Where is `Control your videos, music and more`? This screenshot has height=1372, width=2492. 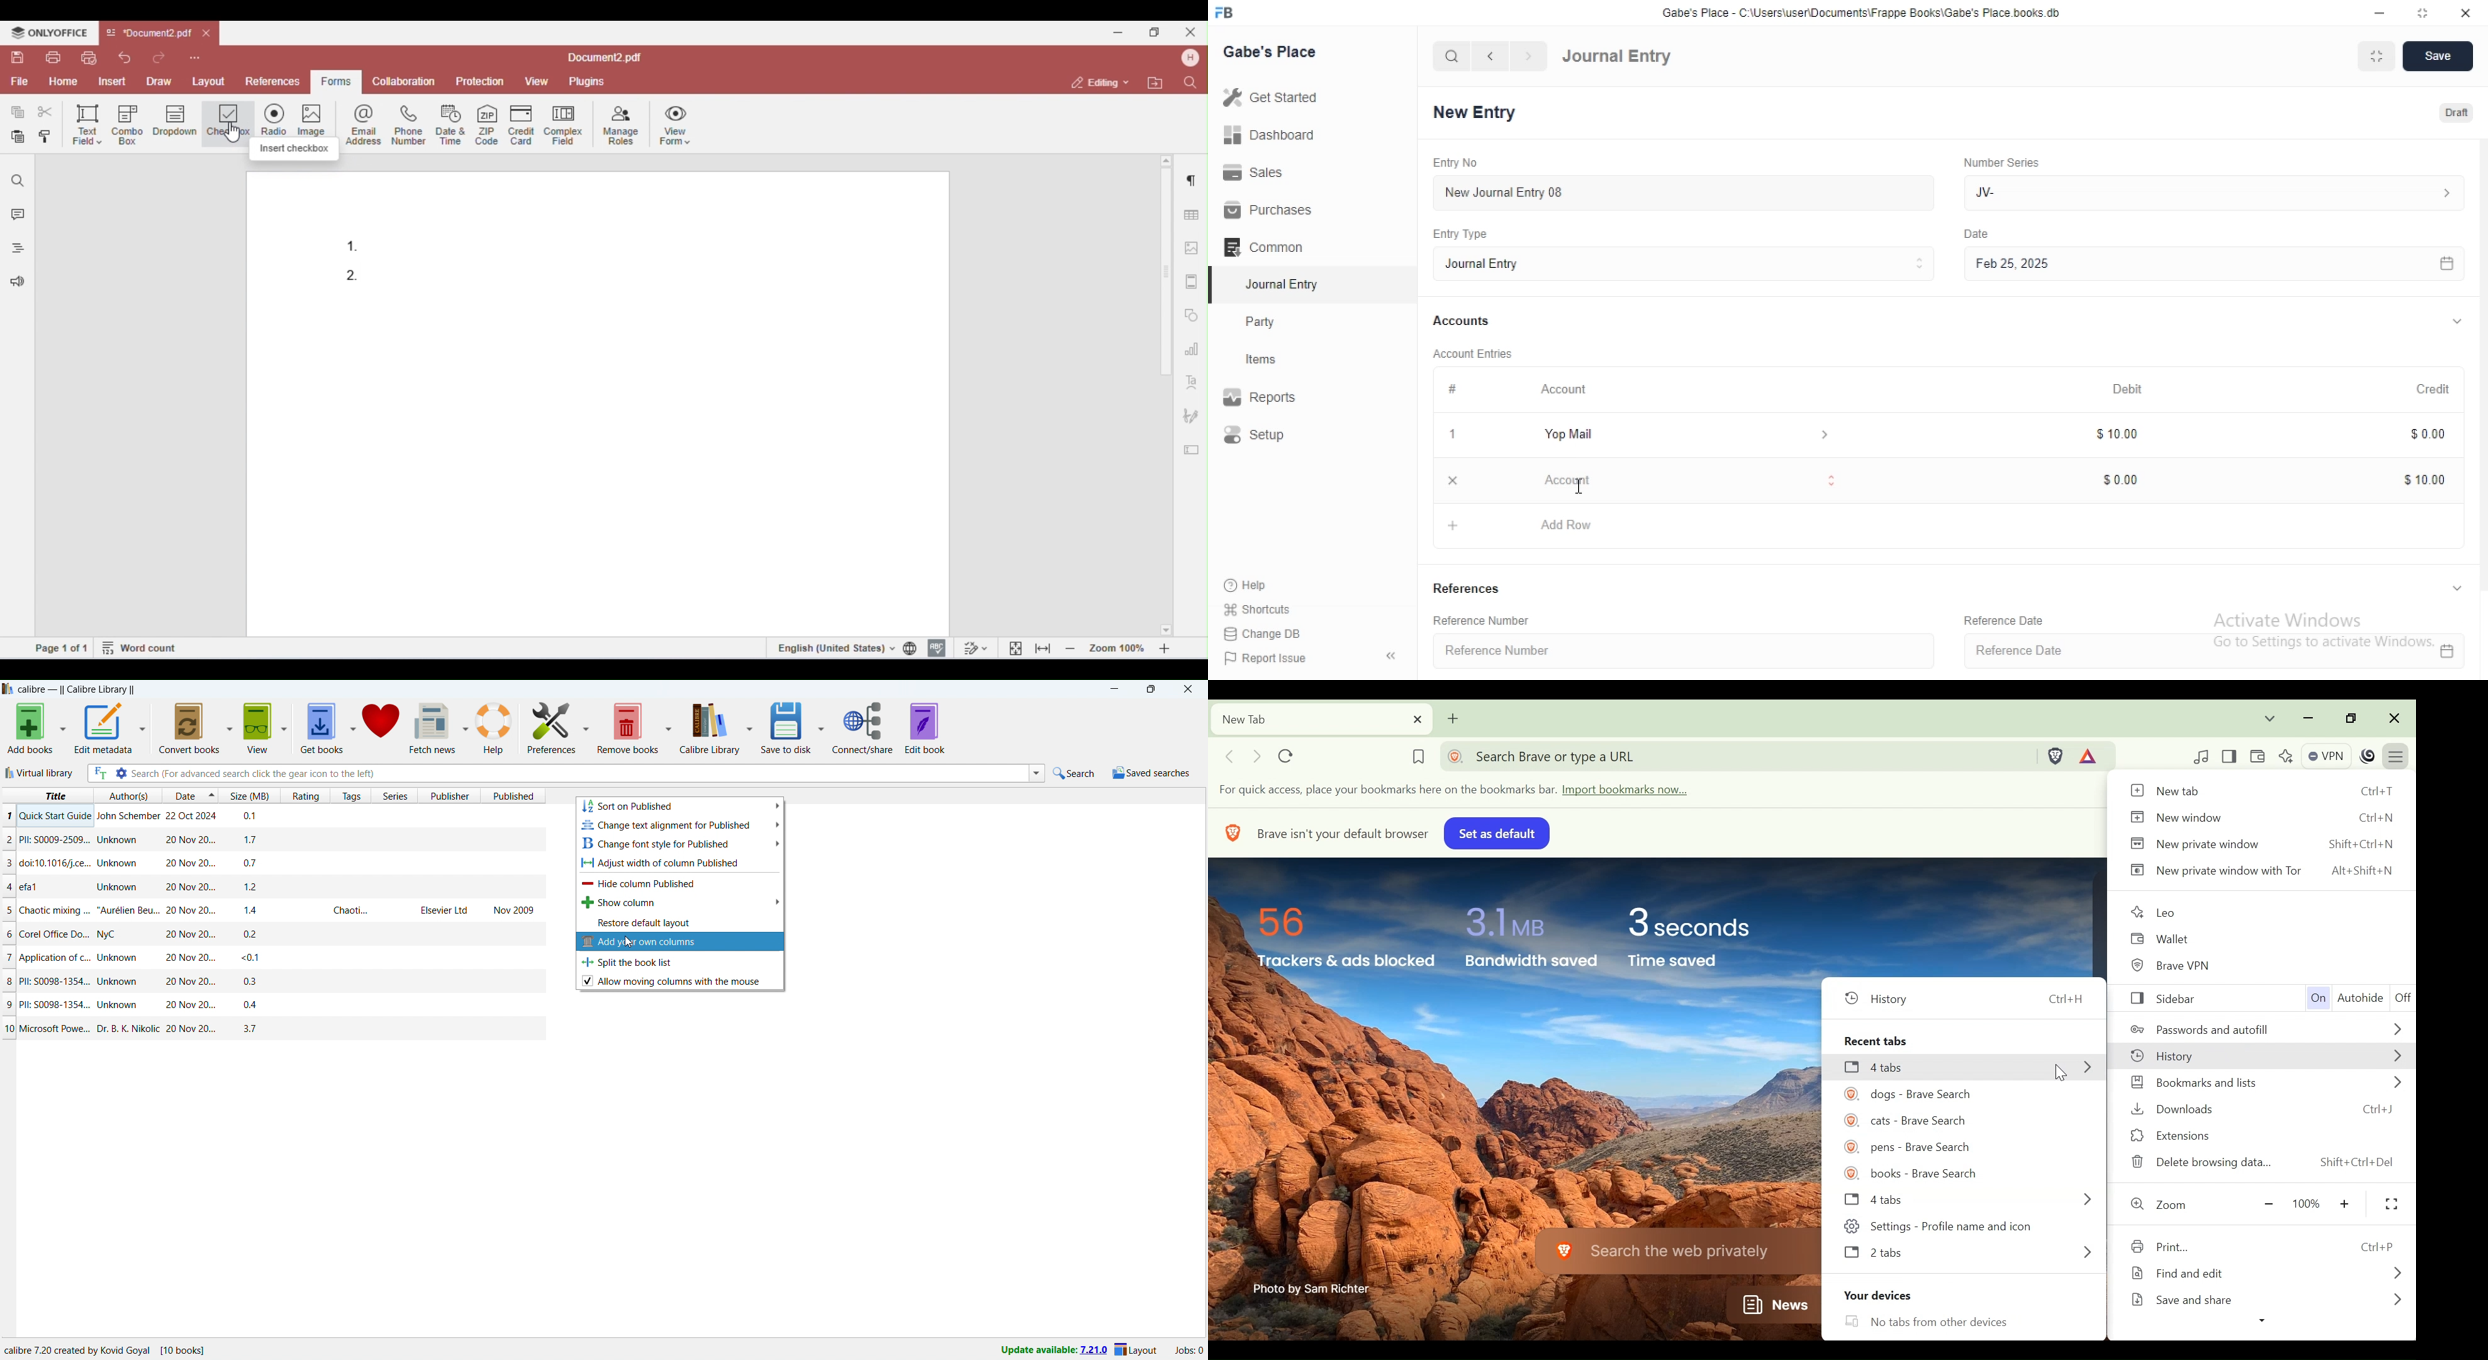 Control your videos, music and more is located at coordinates (2202, 756).